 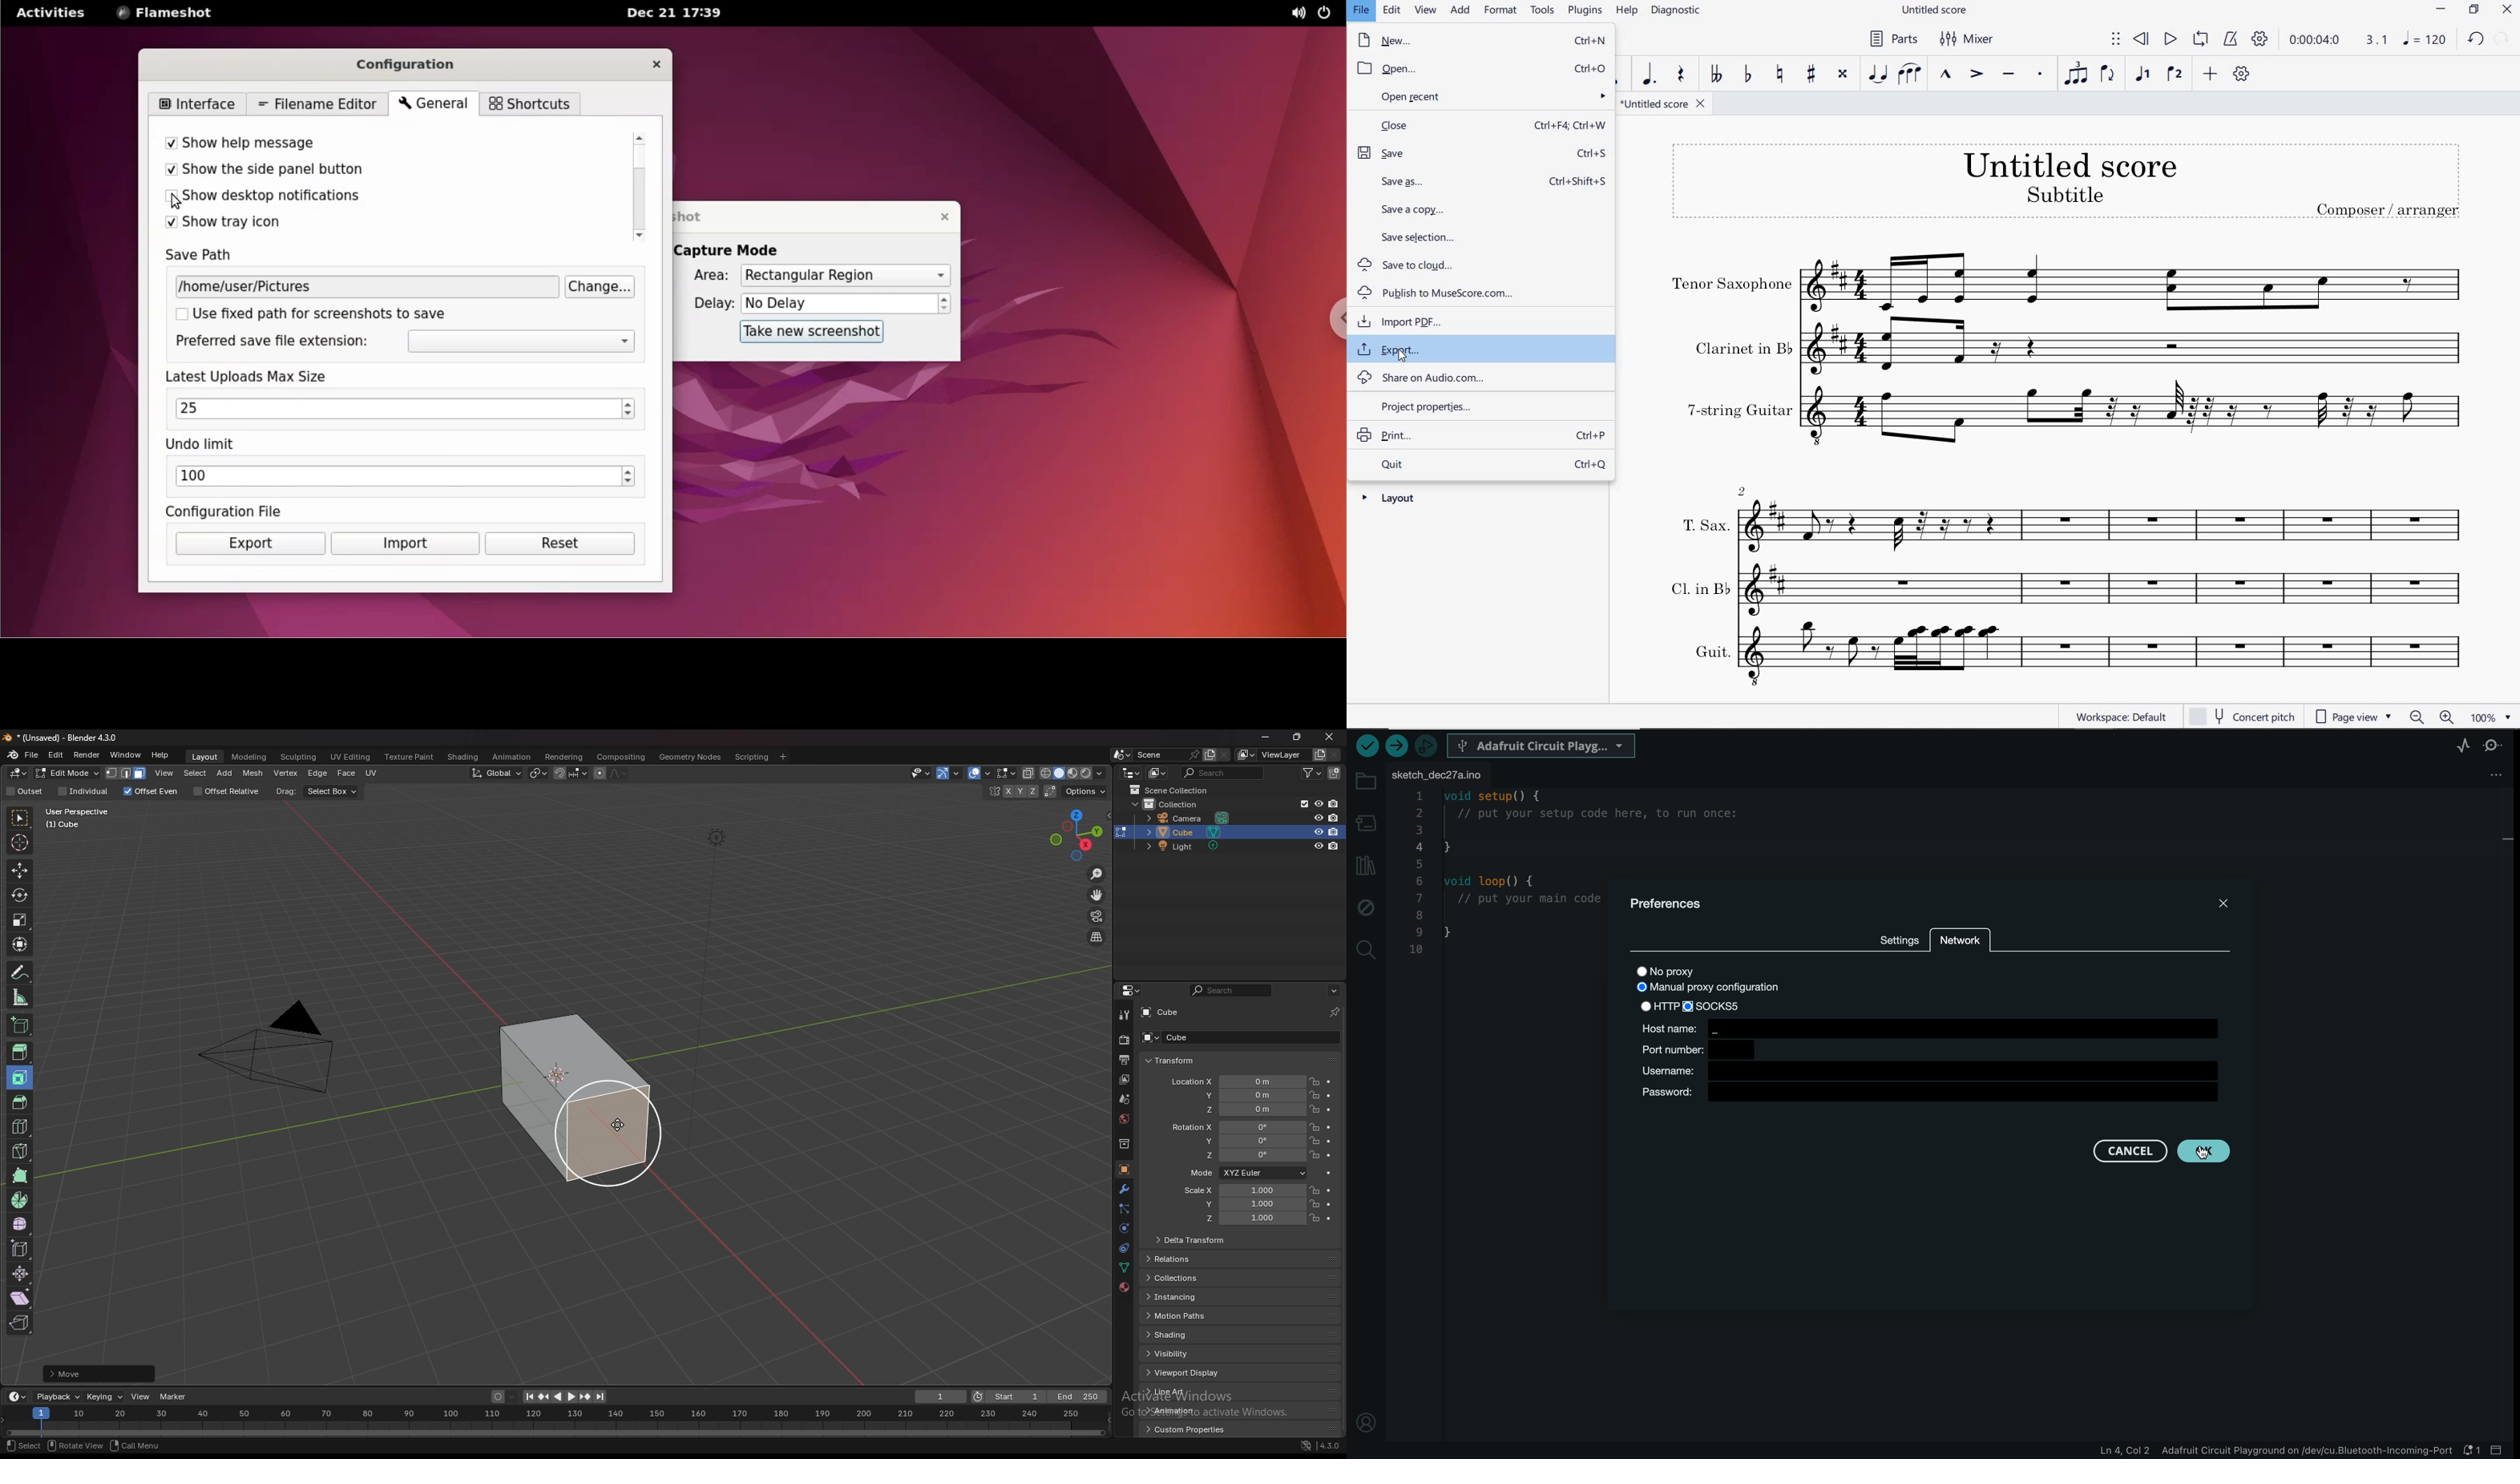 I want to click on geometry, so click(x=692, y=757).